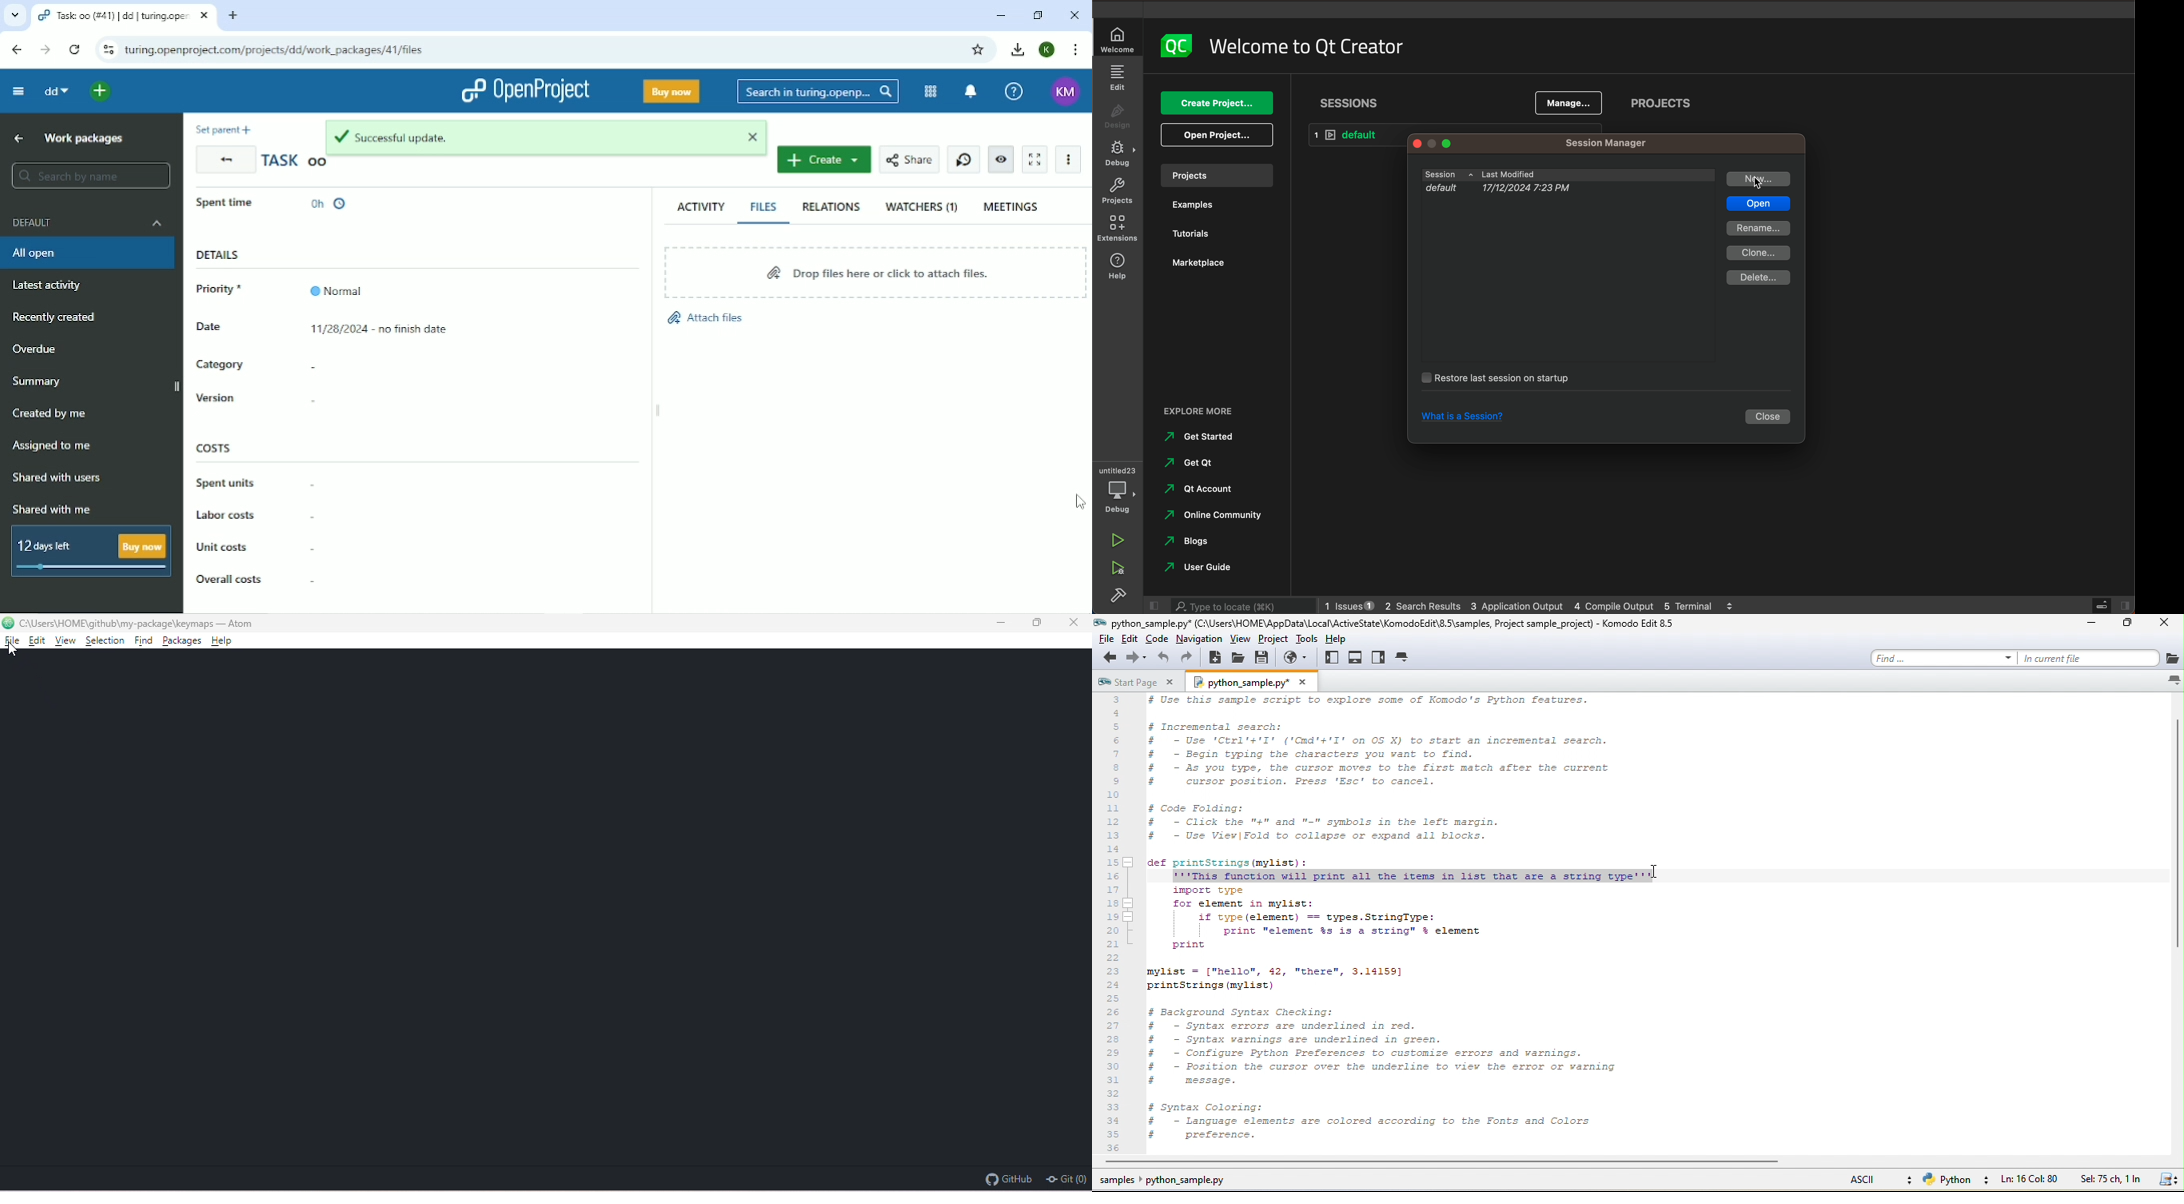 The height and width of the screenshot is (1204, 2184). I want to click on explore more, so click(1215, 405).